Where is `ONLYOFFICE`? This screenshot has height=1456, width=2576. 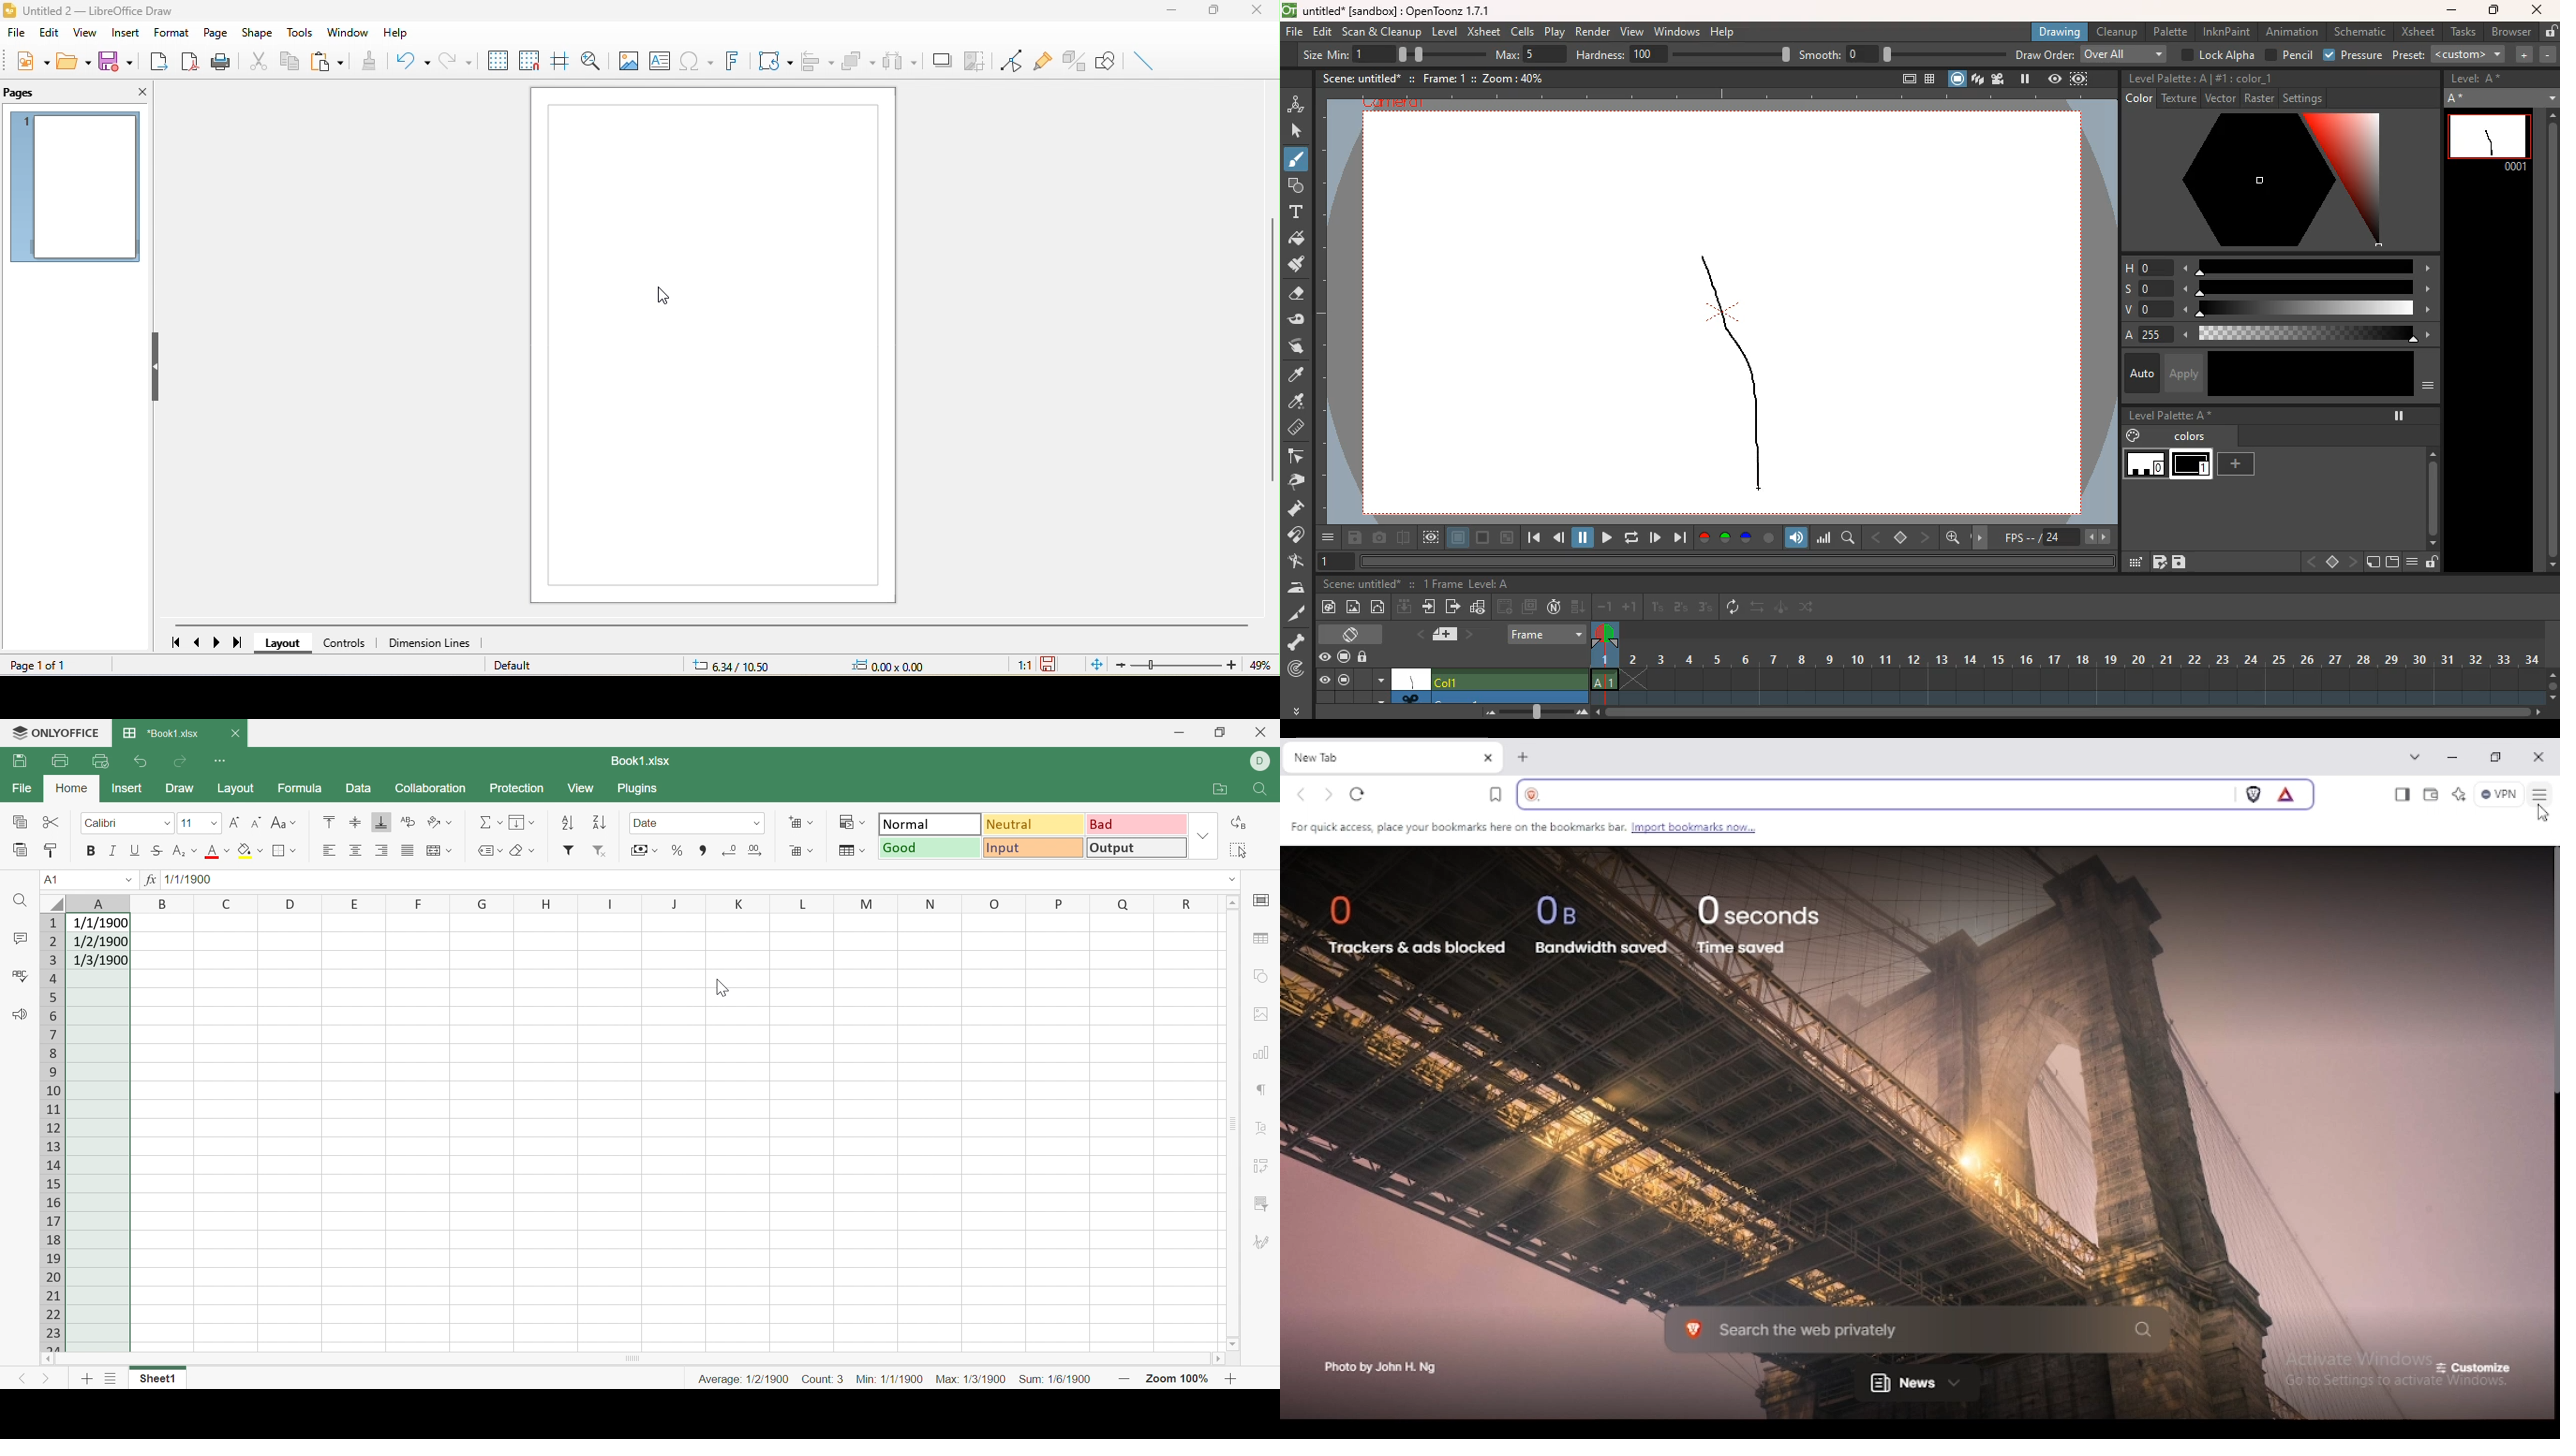 ONLYOFFICE is located at coordinates (69, 731).